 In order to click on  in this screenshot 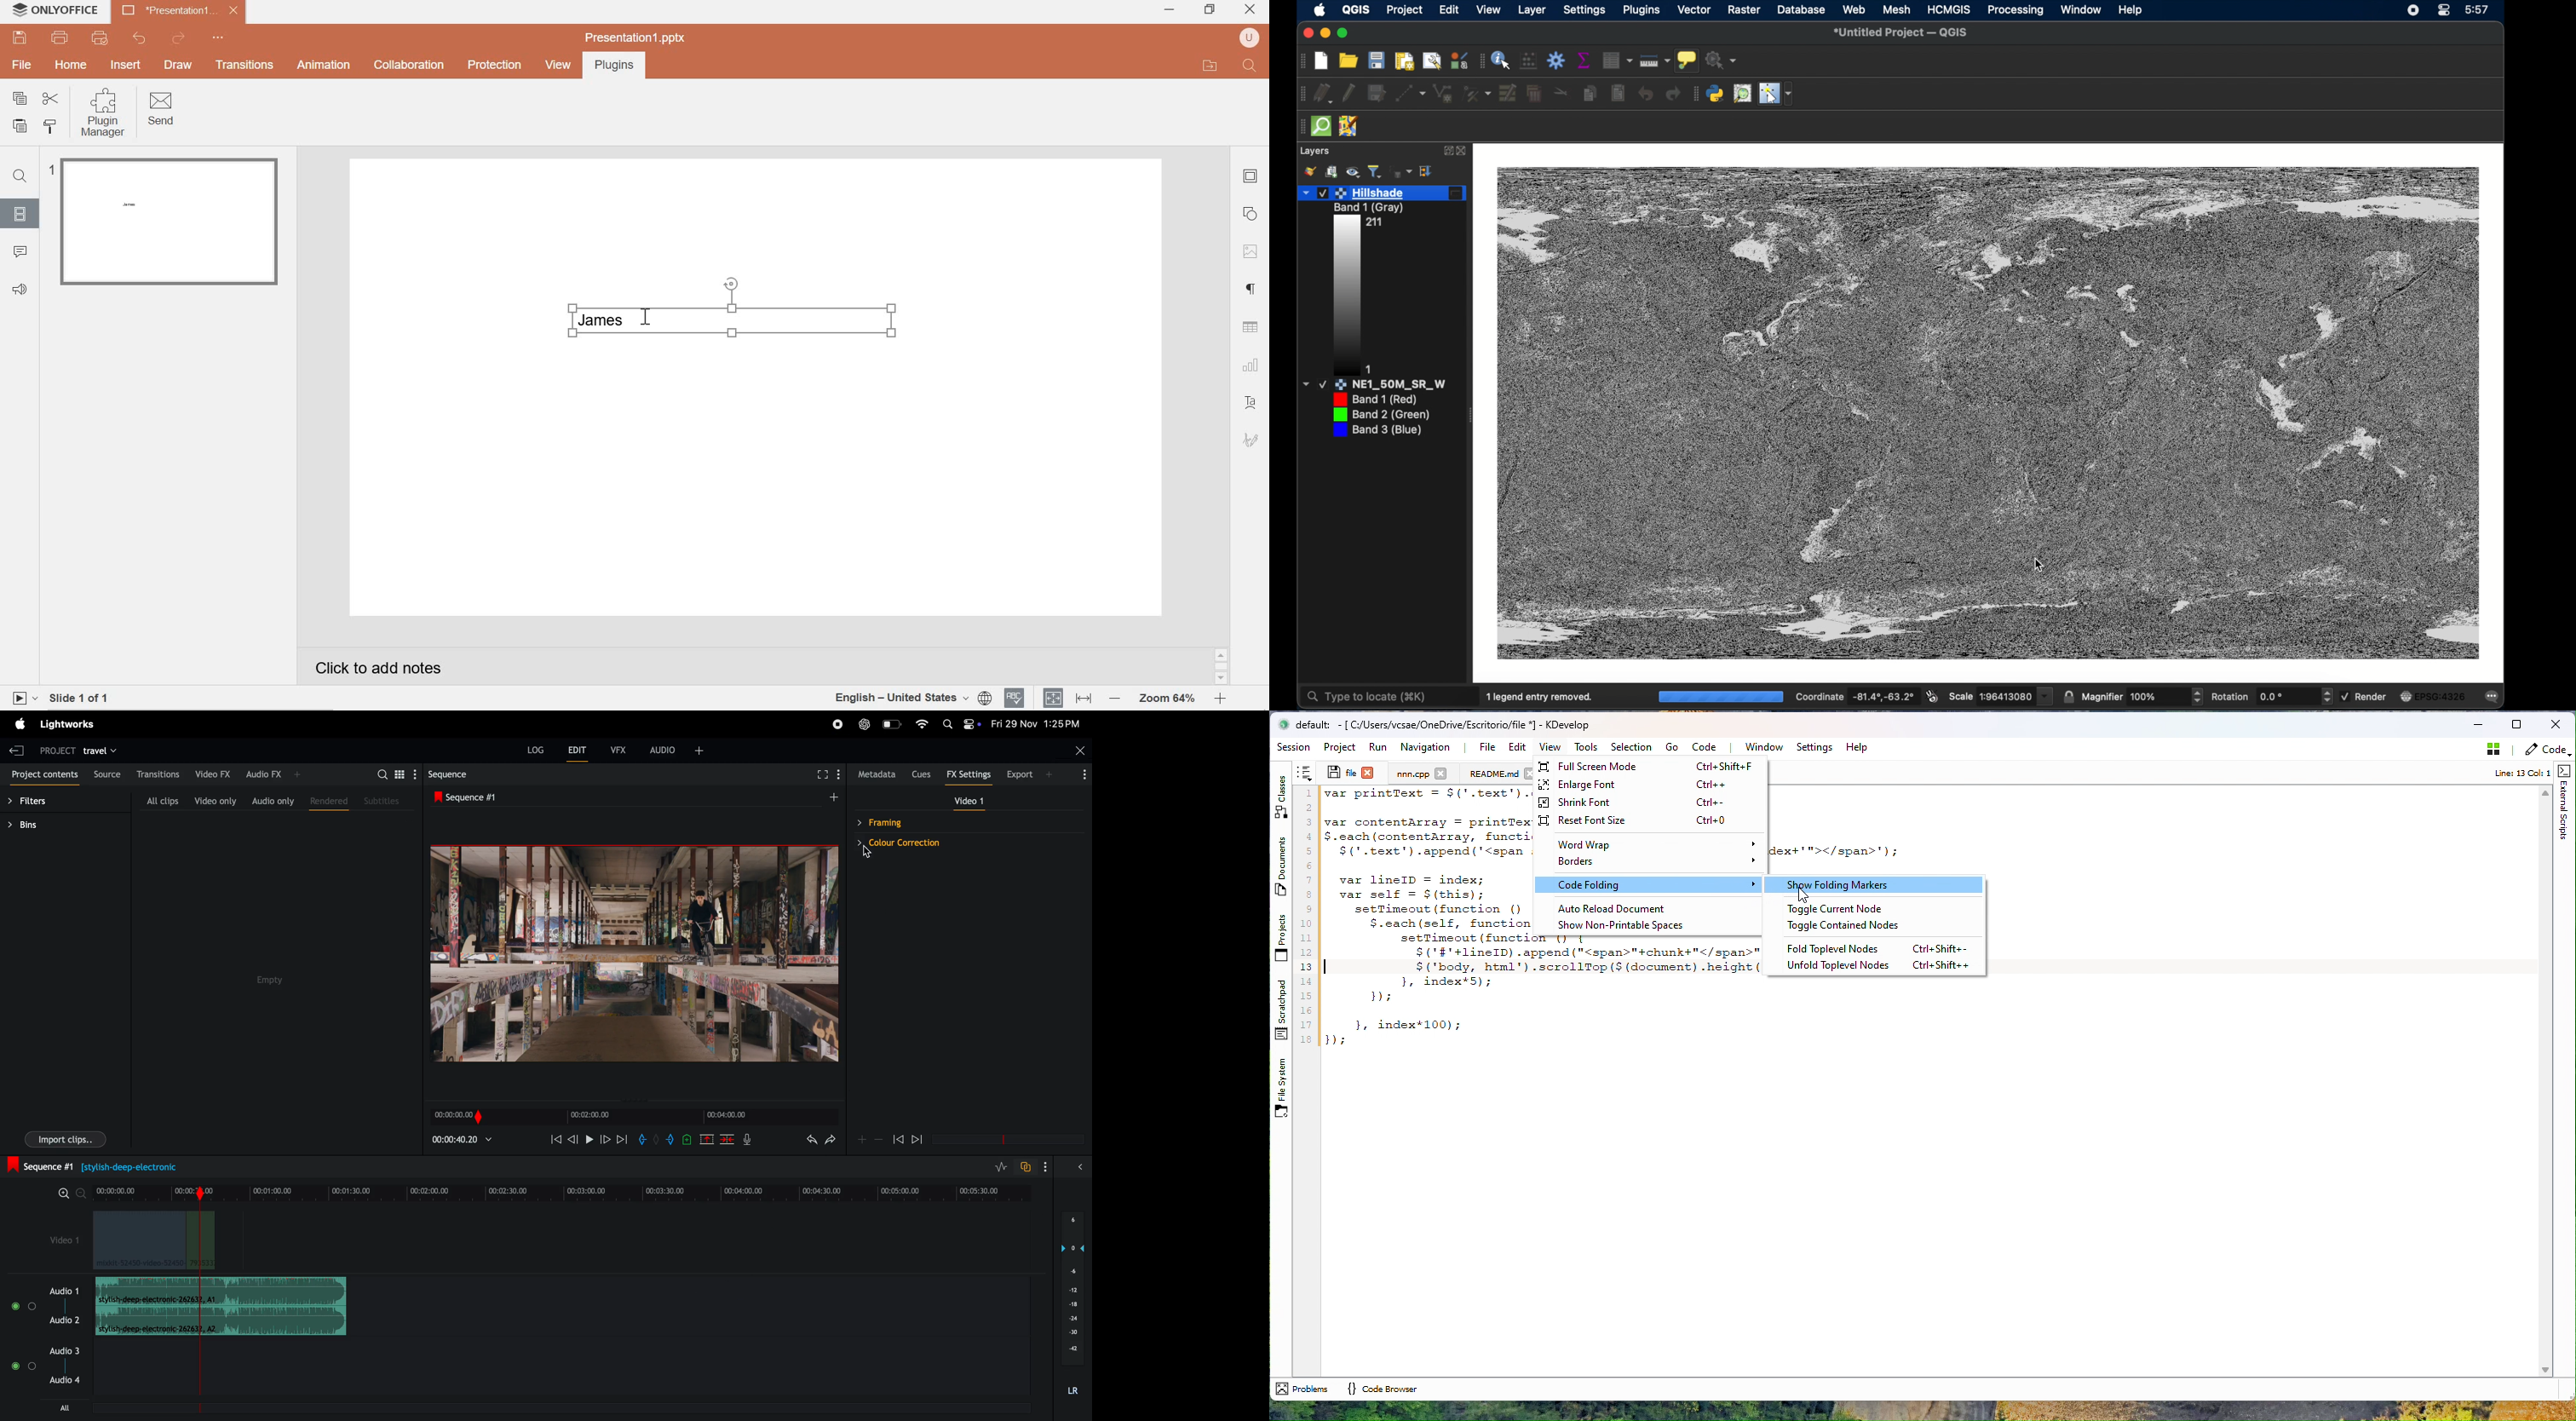, I will do `click(673, 749)`.